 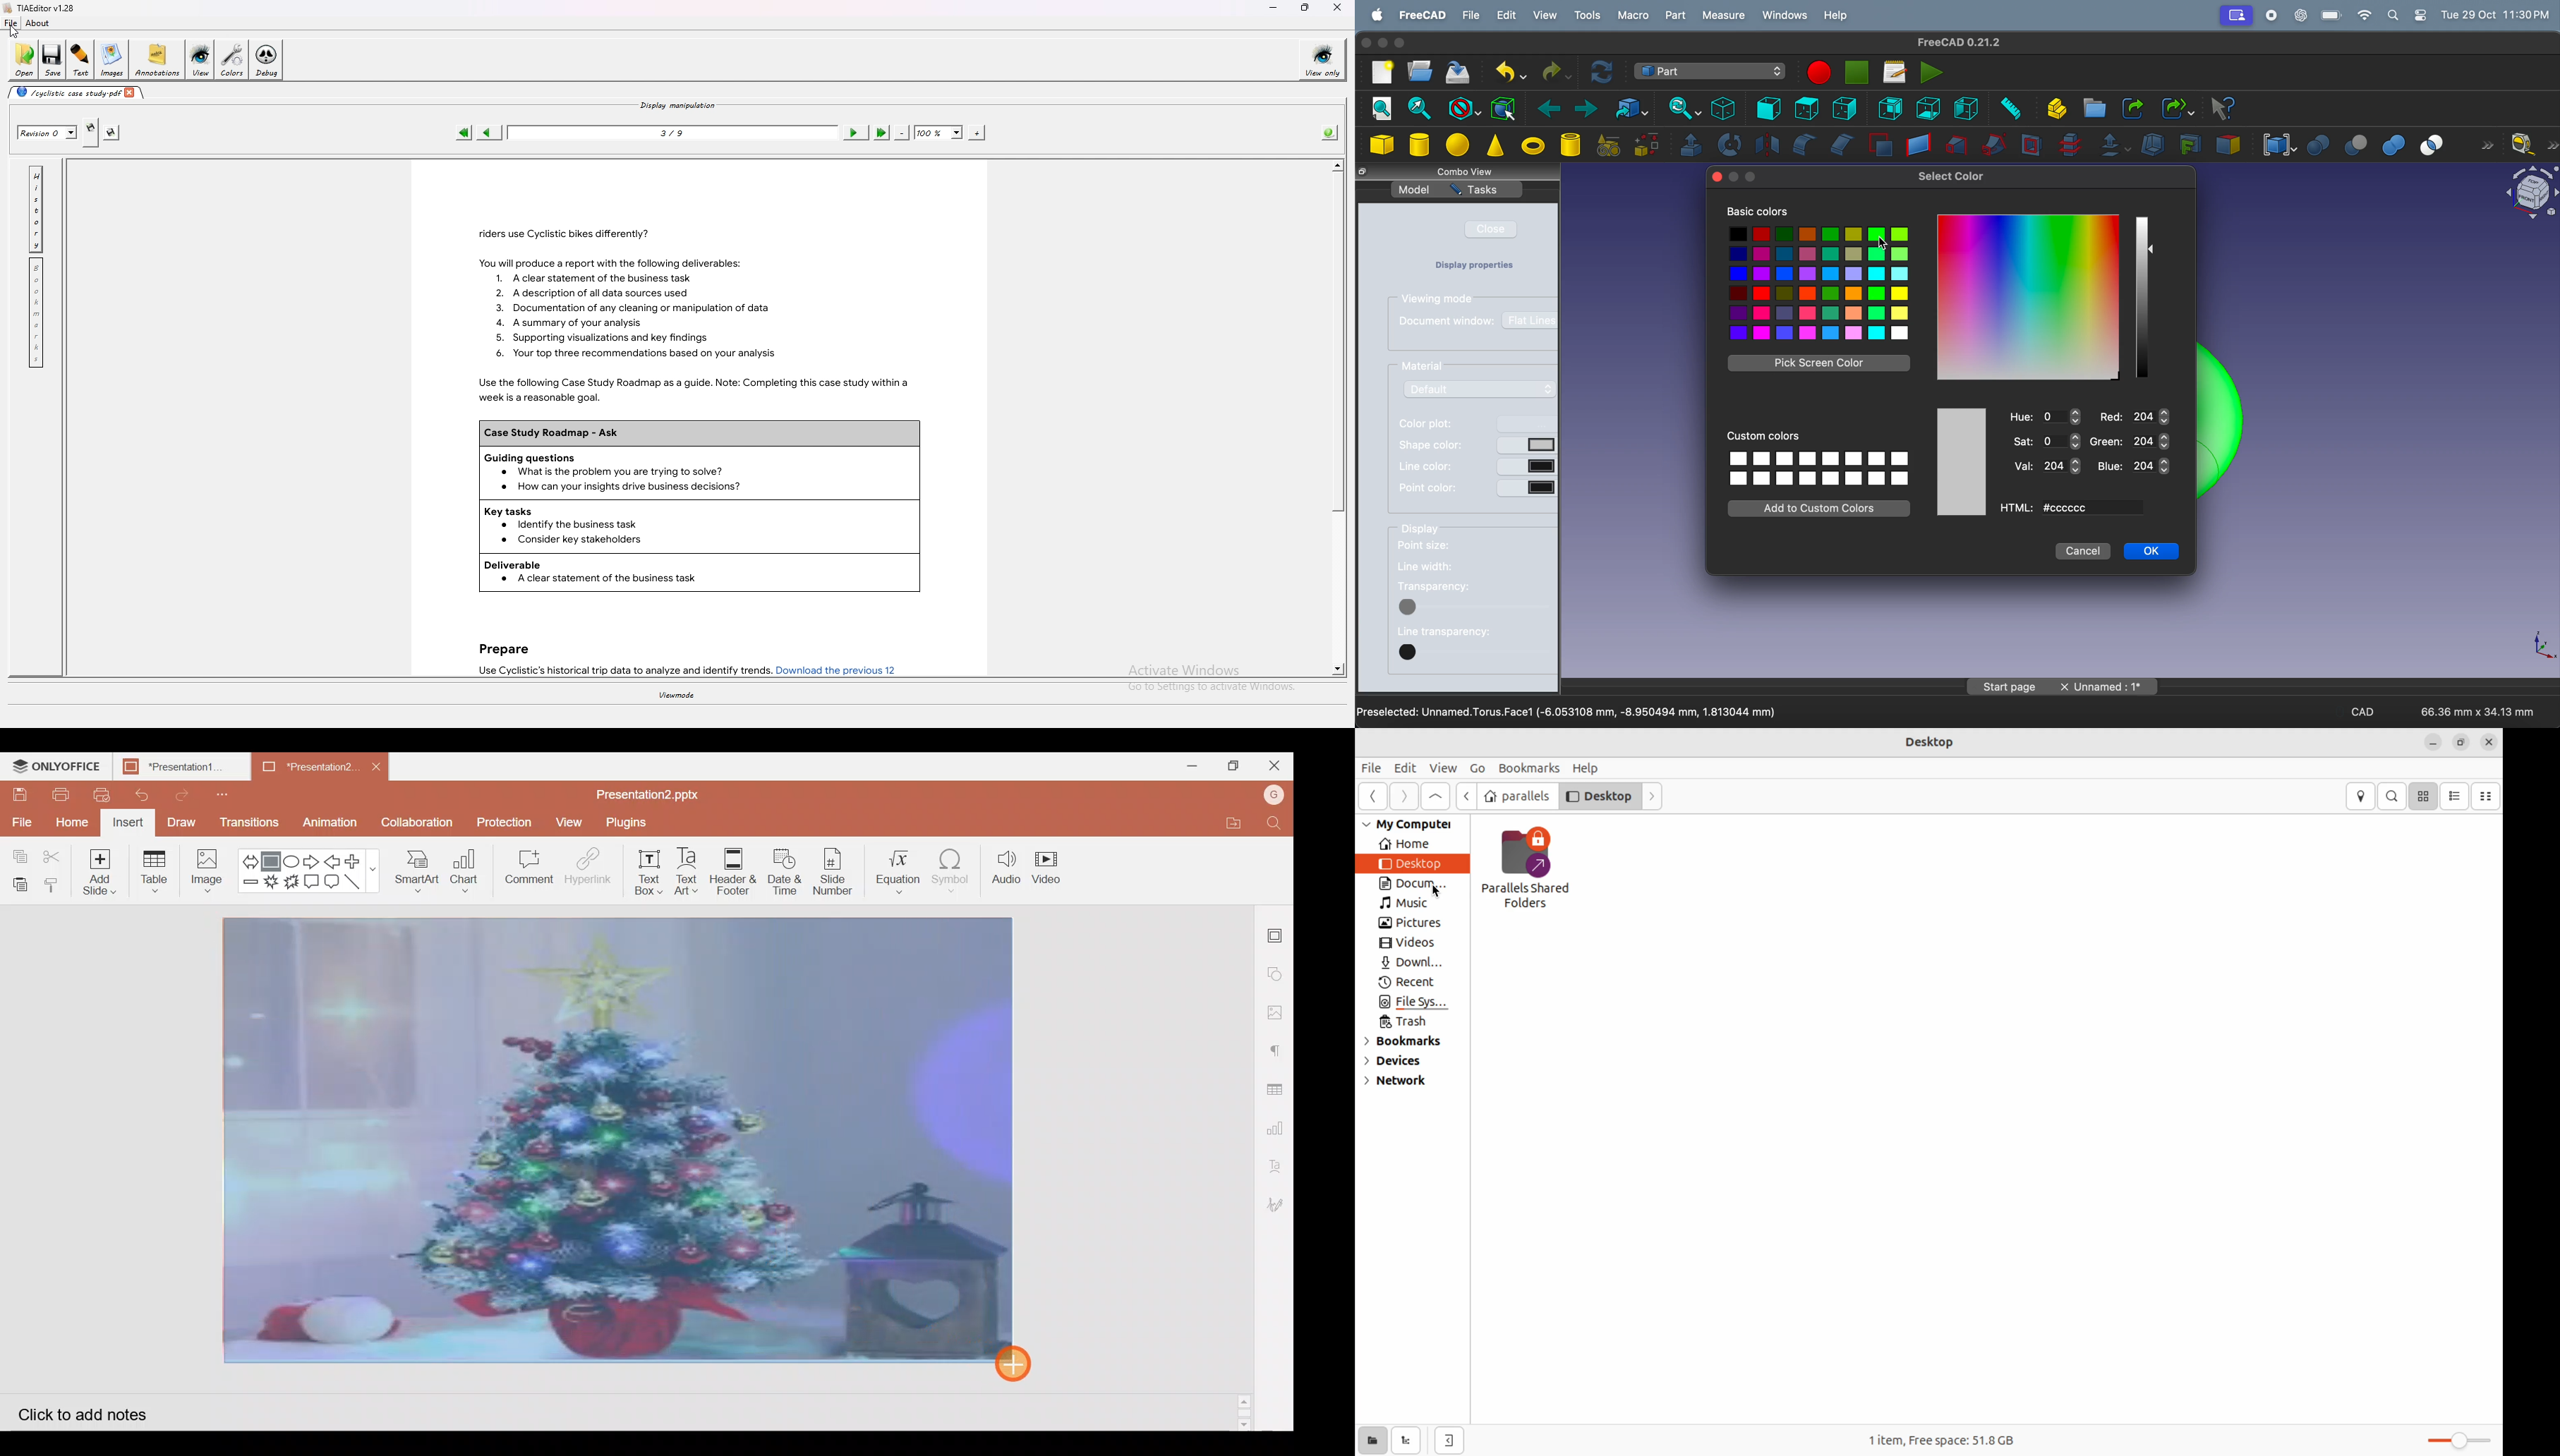 What do you see at coordinates (1421, 467) in the screenshot?
I see `line color` at bounding box center [1421, 467].